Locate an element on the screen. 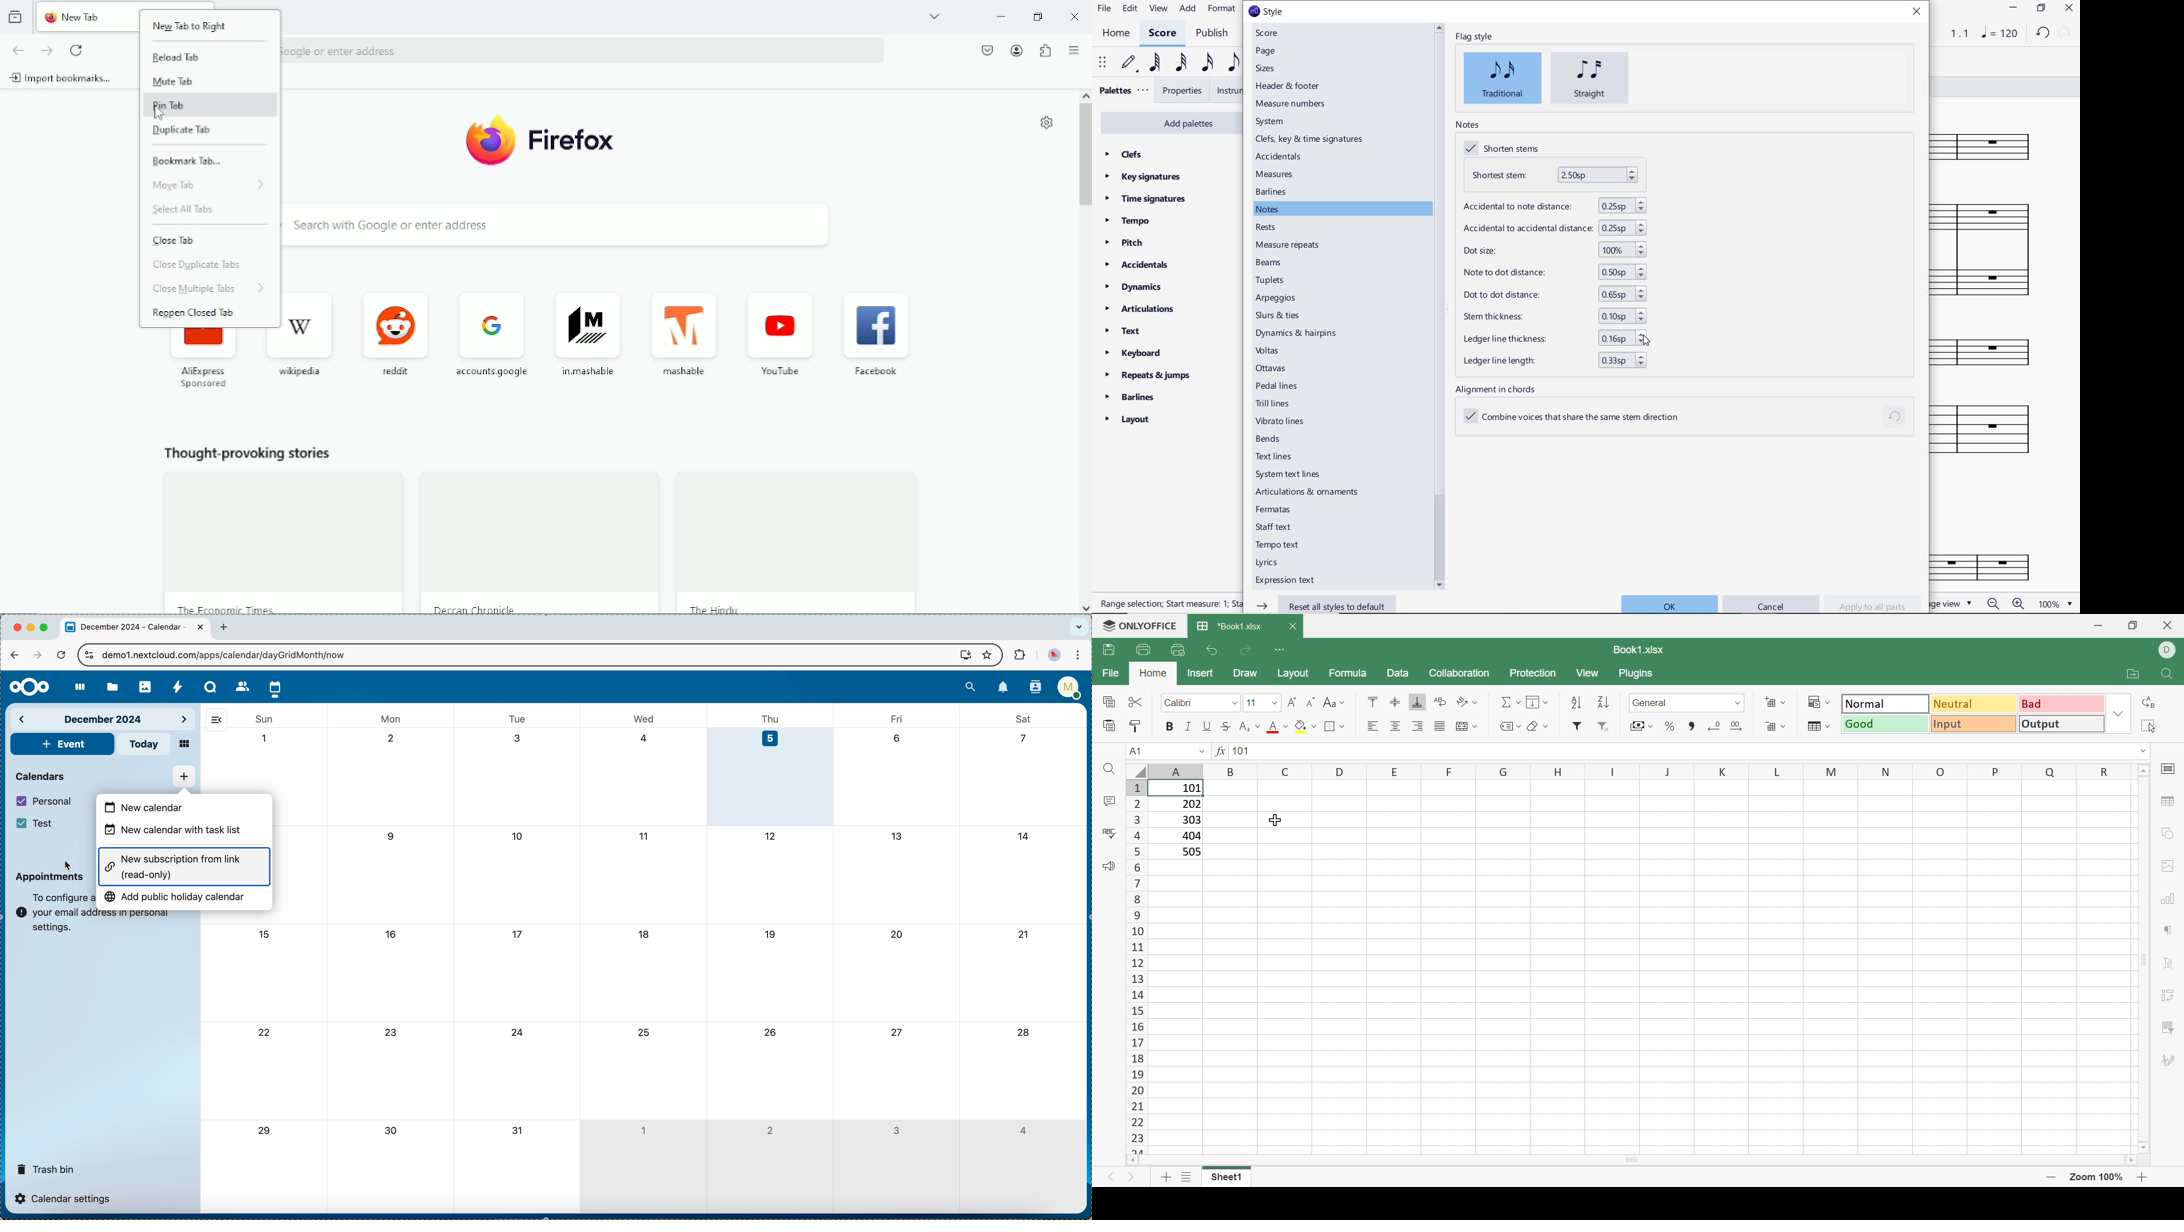 The width and height of the screenshot is (2184, 1232). Bookmark tab is located at coordinates (189, 160).